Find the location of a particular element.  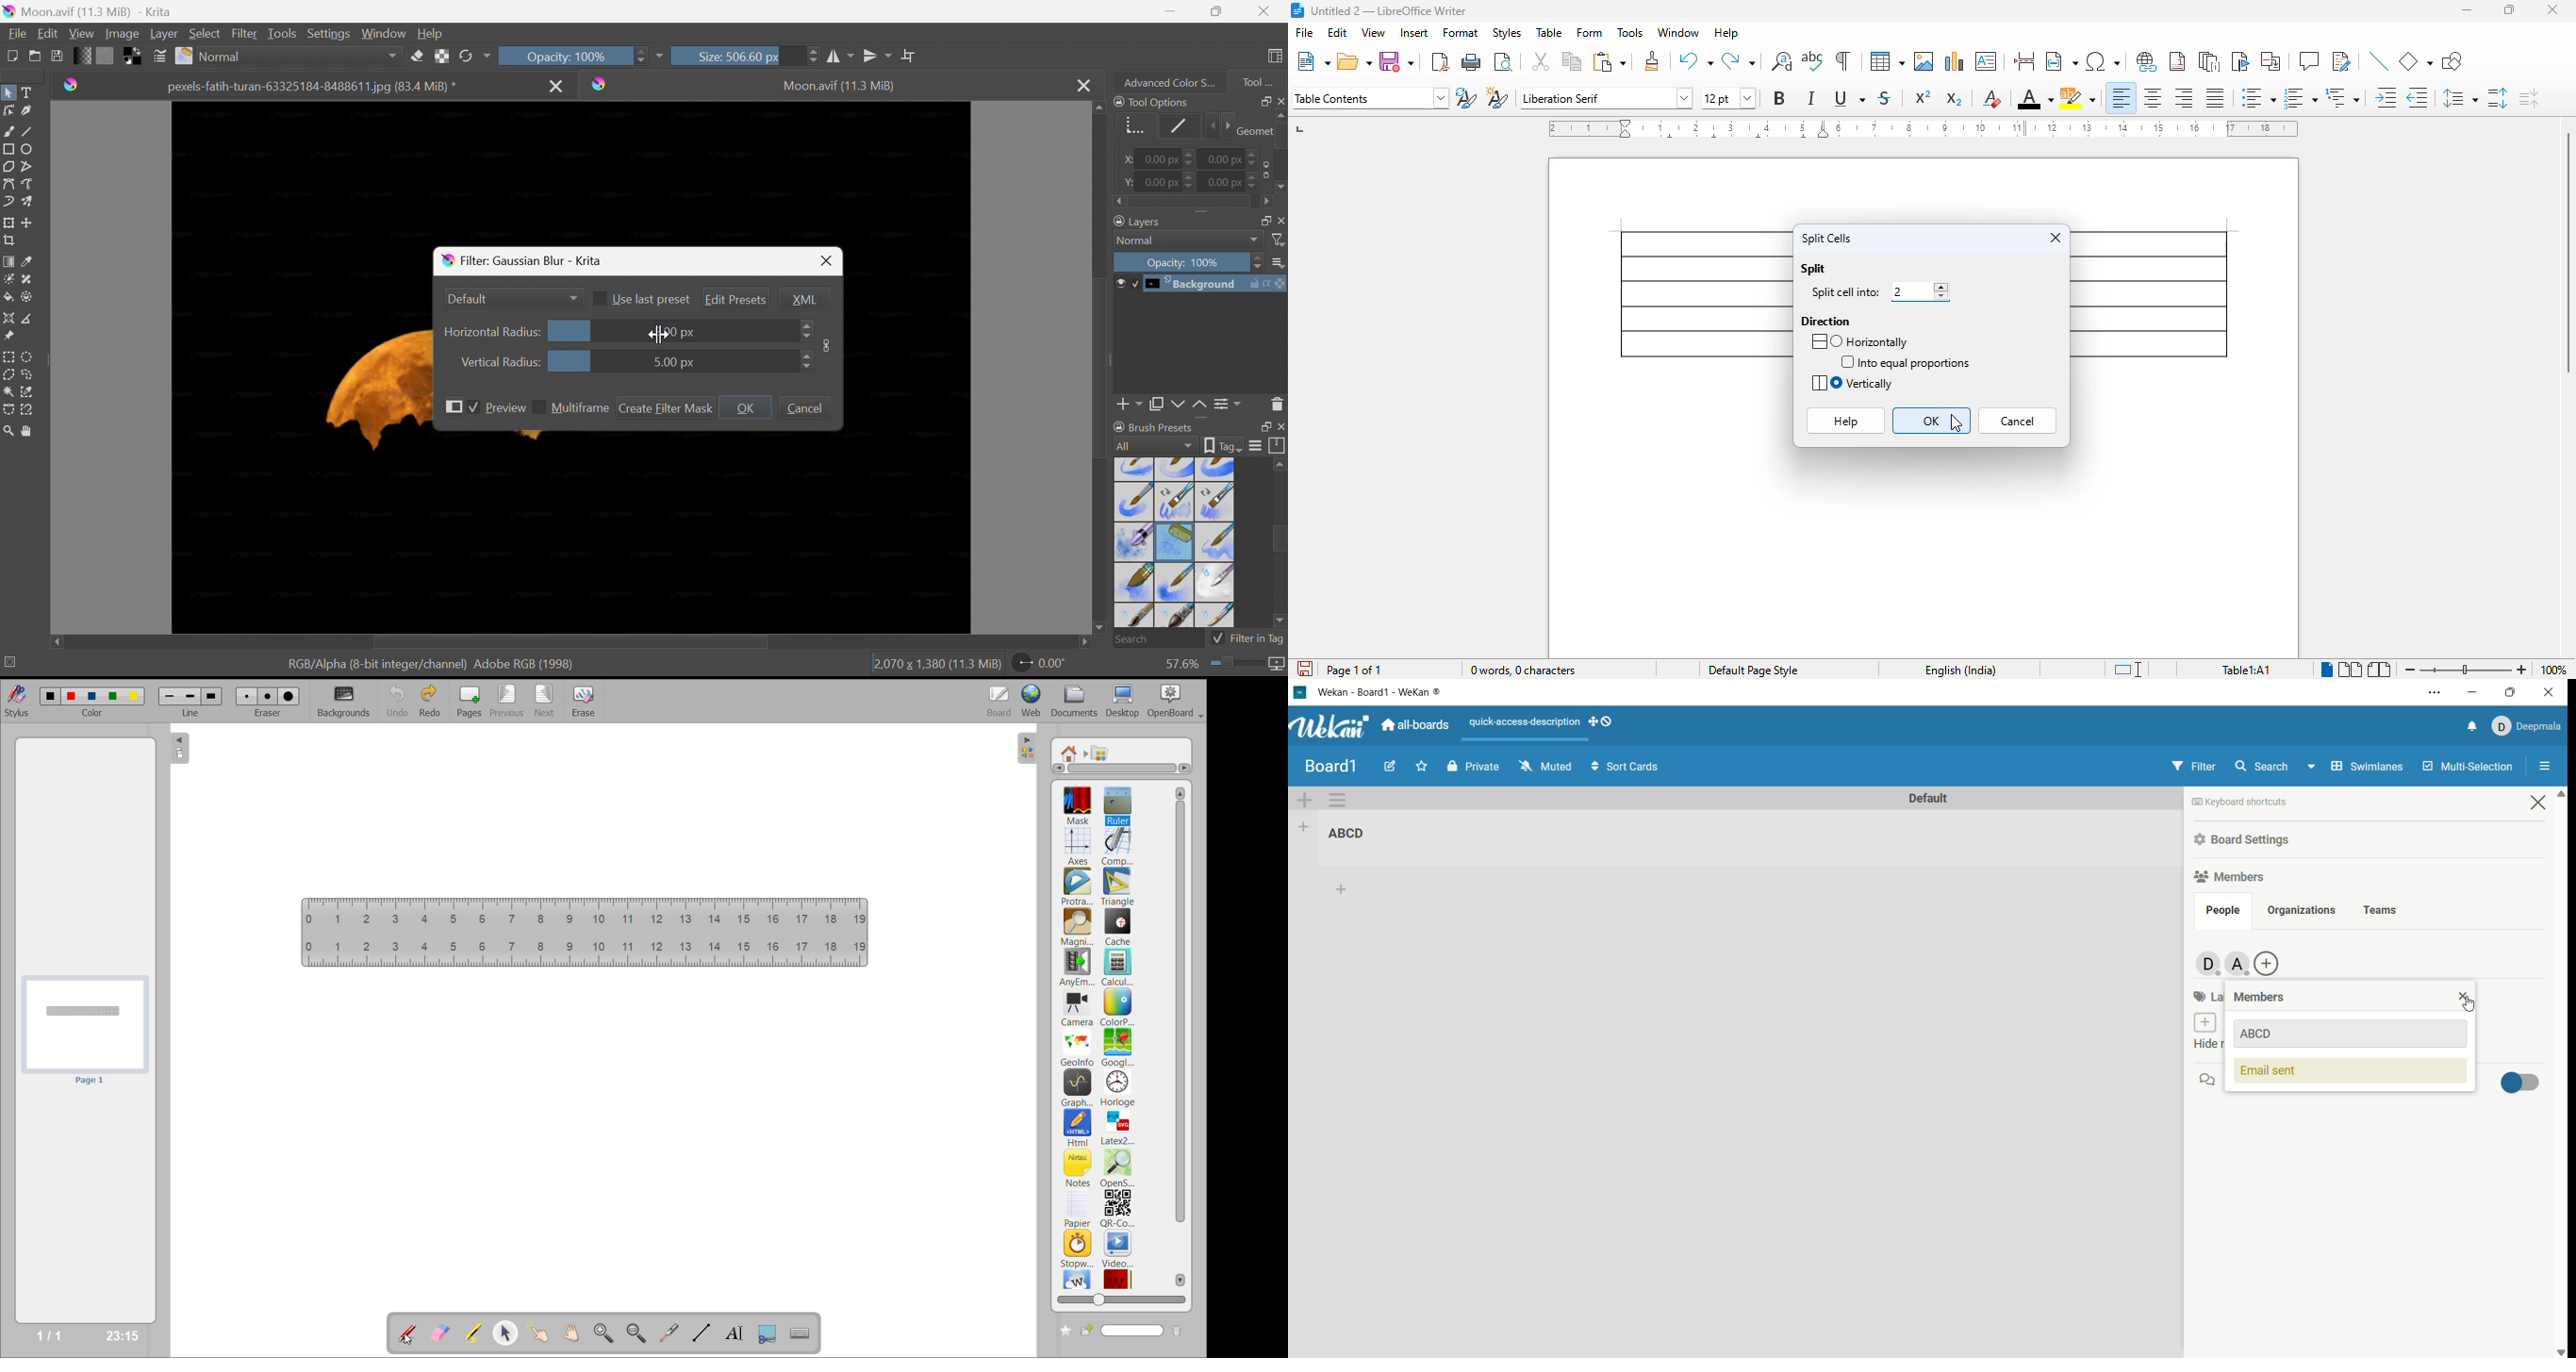

File is located at coordinates (18, 34).